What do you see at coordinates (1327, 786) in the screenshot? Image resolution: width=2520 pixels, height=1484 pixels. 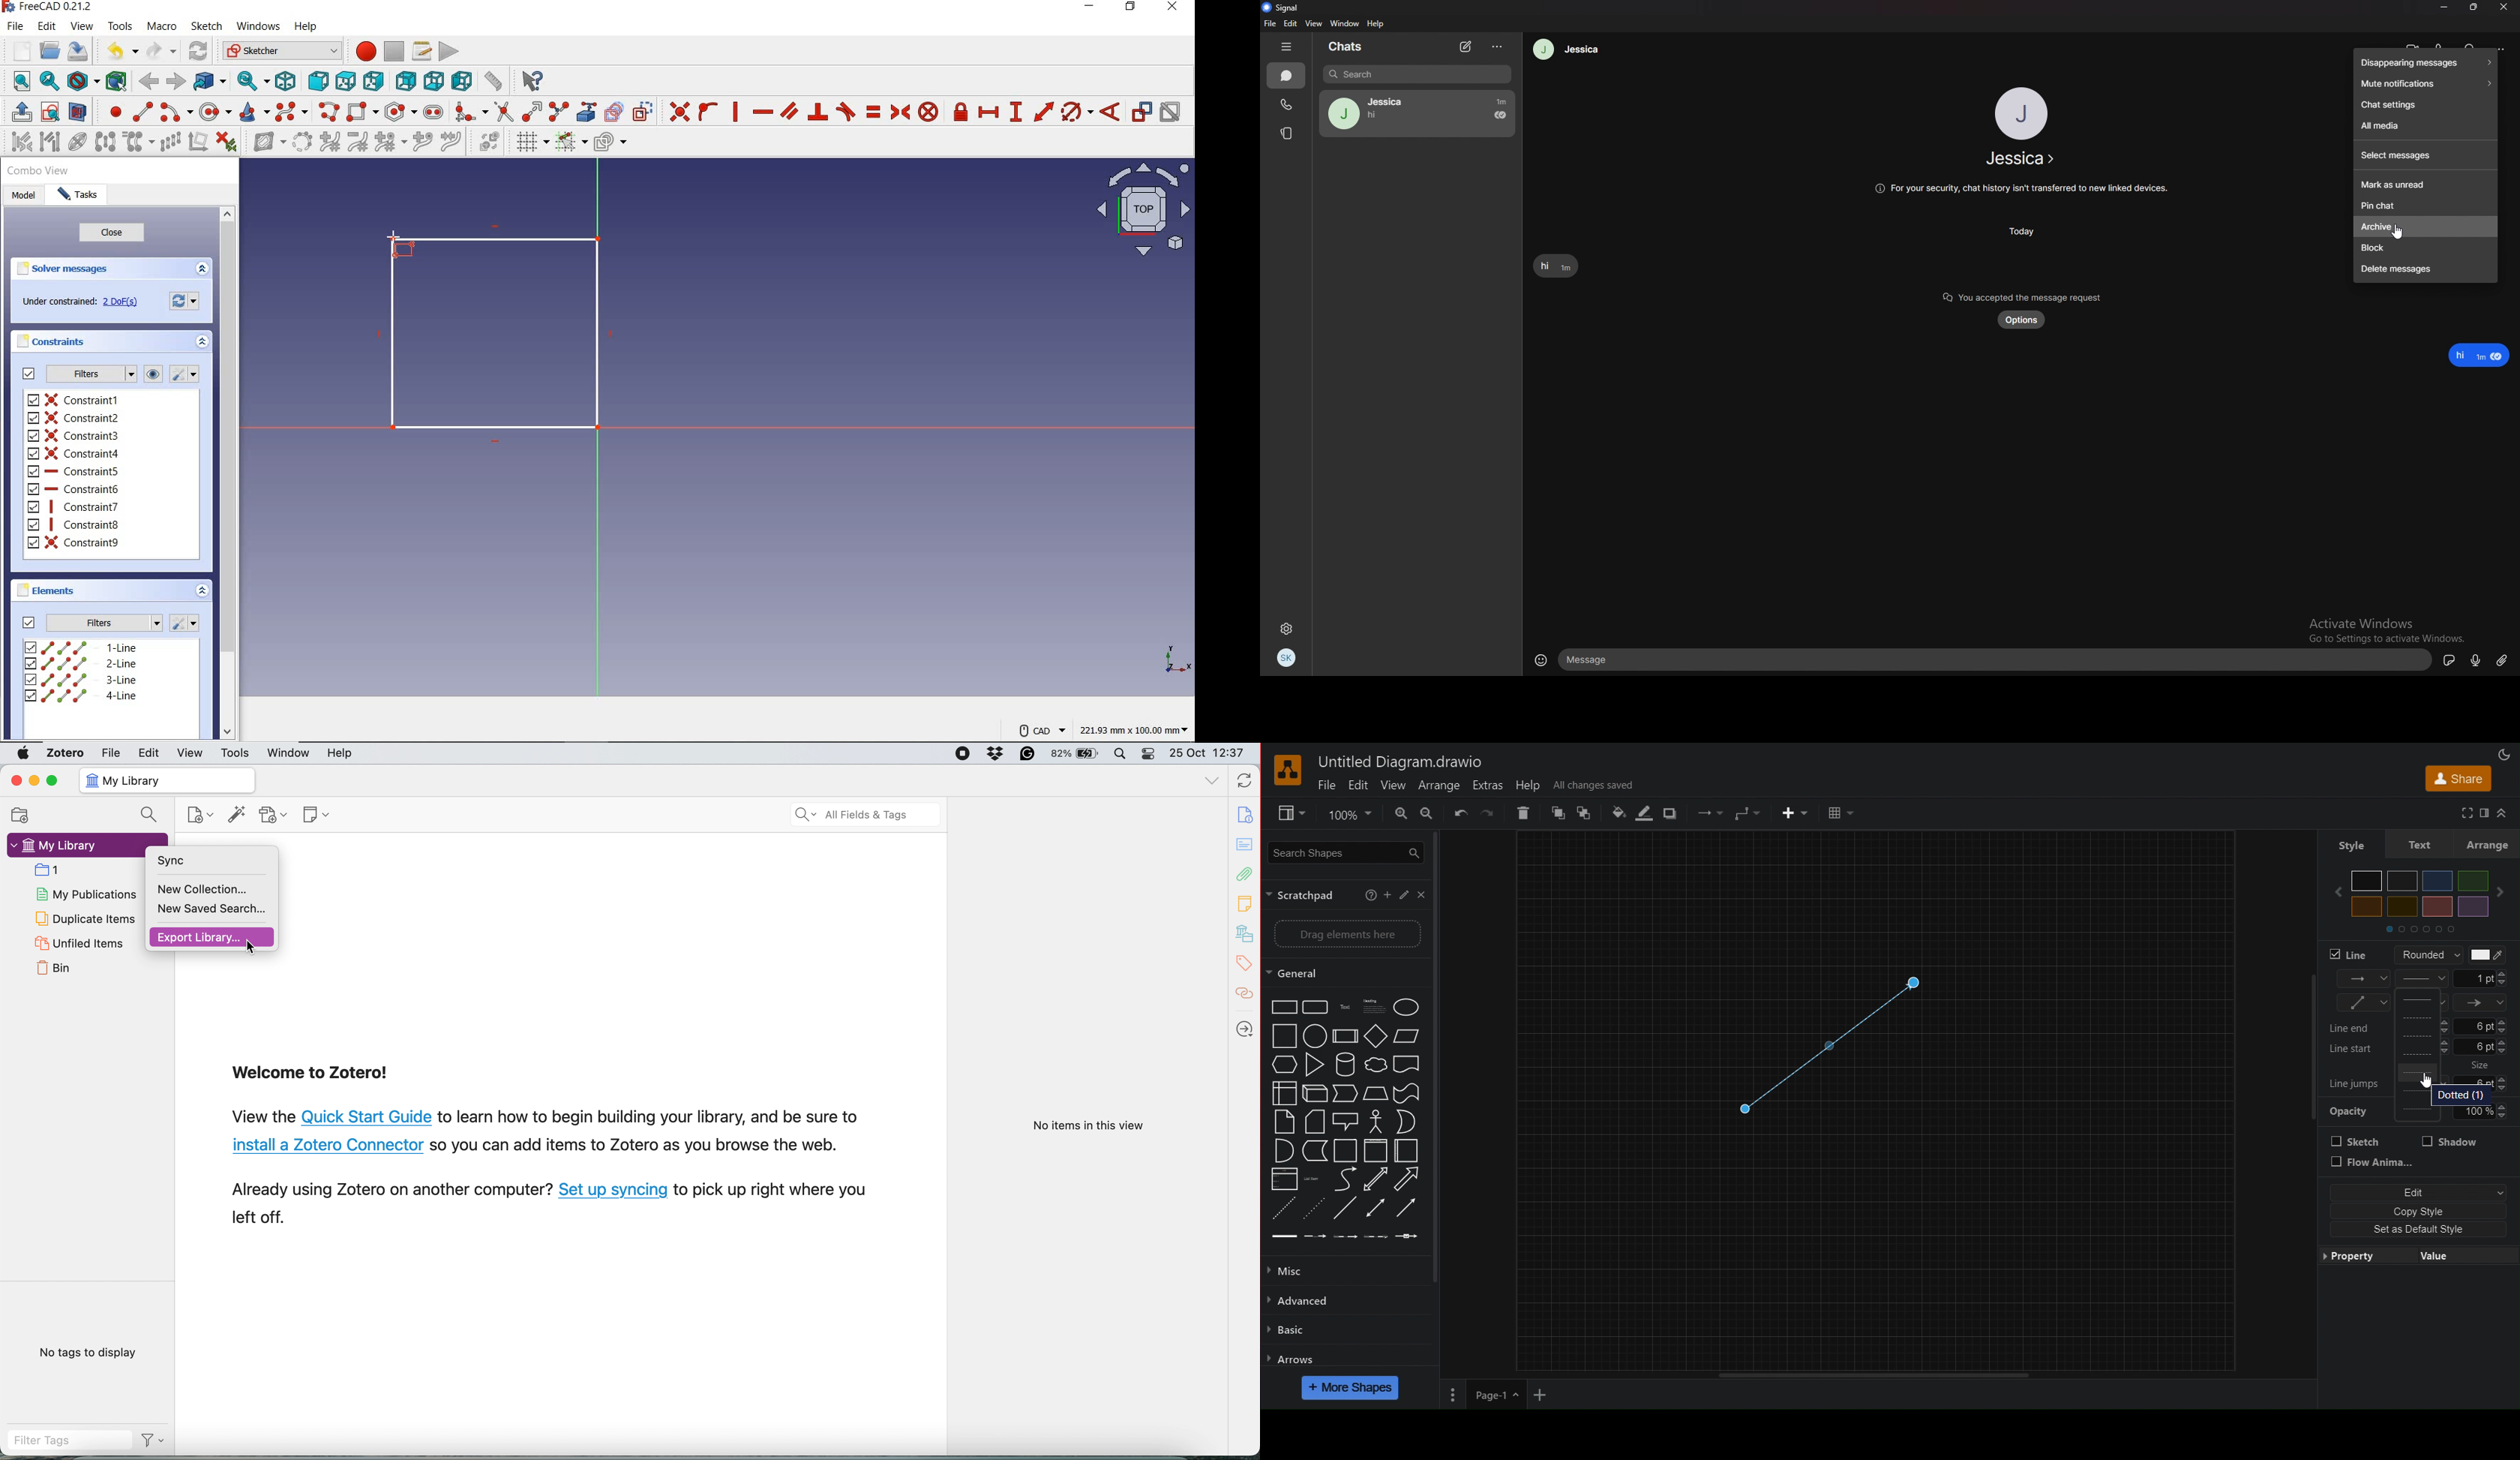 I see `File` at bounding box center [1327, 786].